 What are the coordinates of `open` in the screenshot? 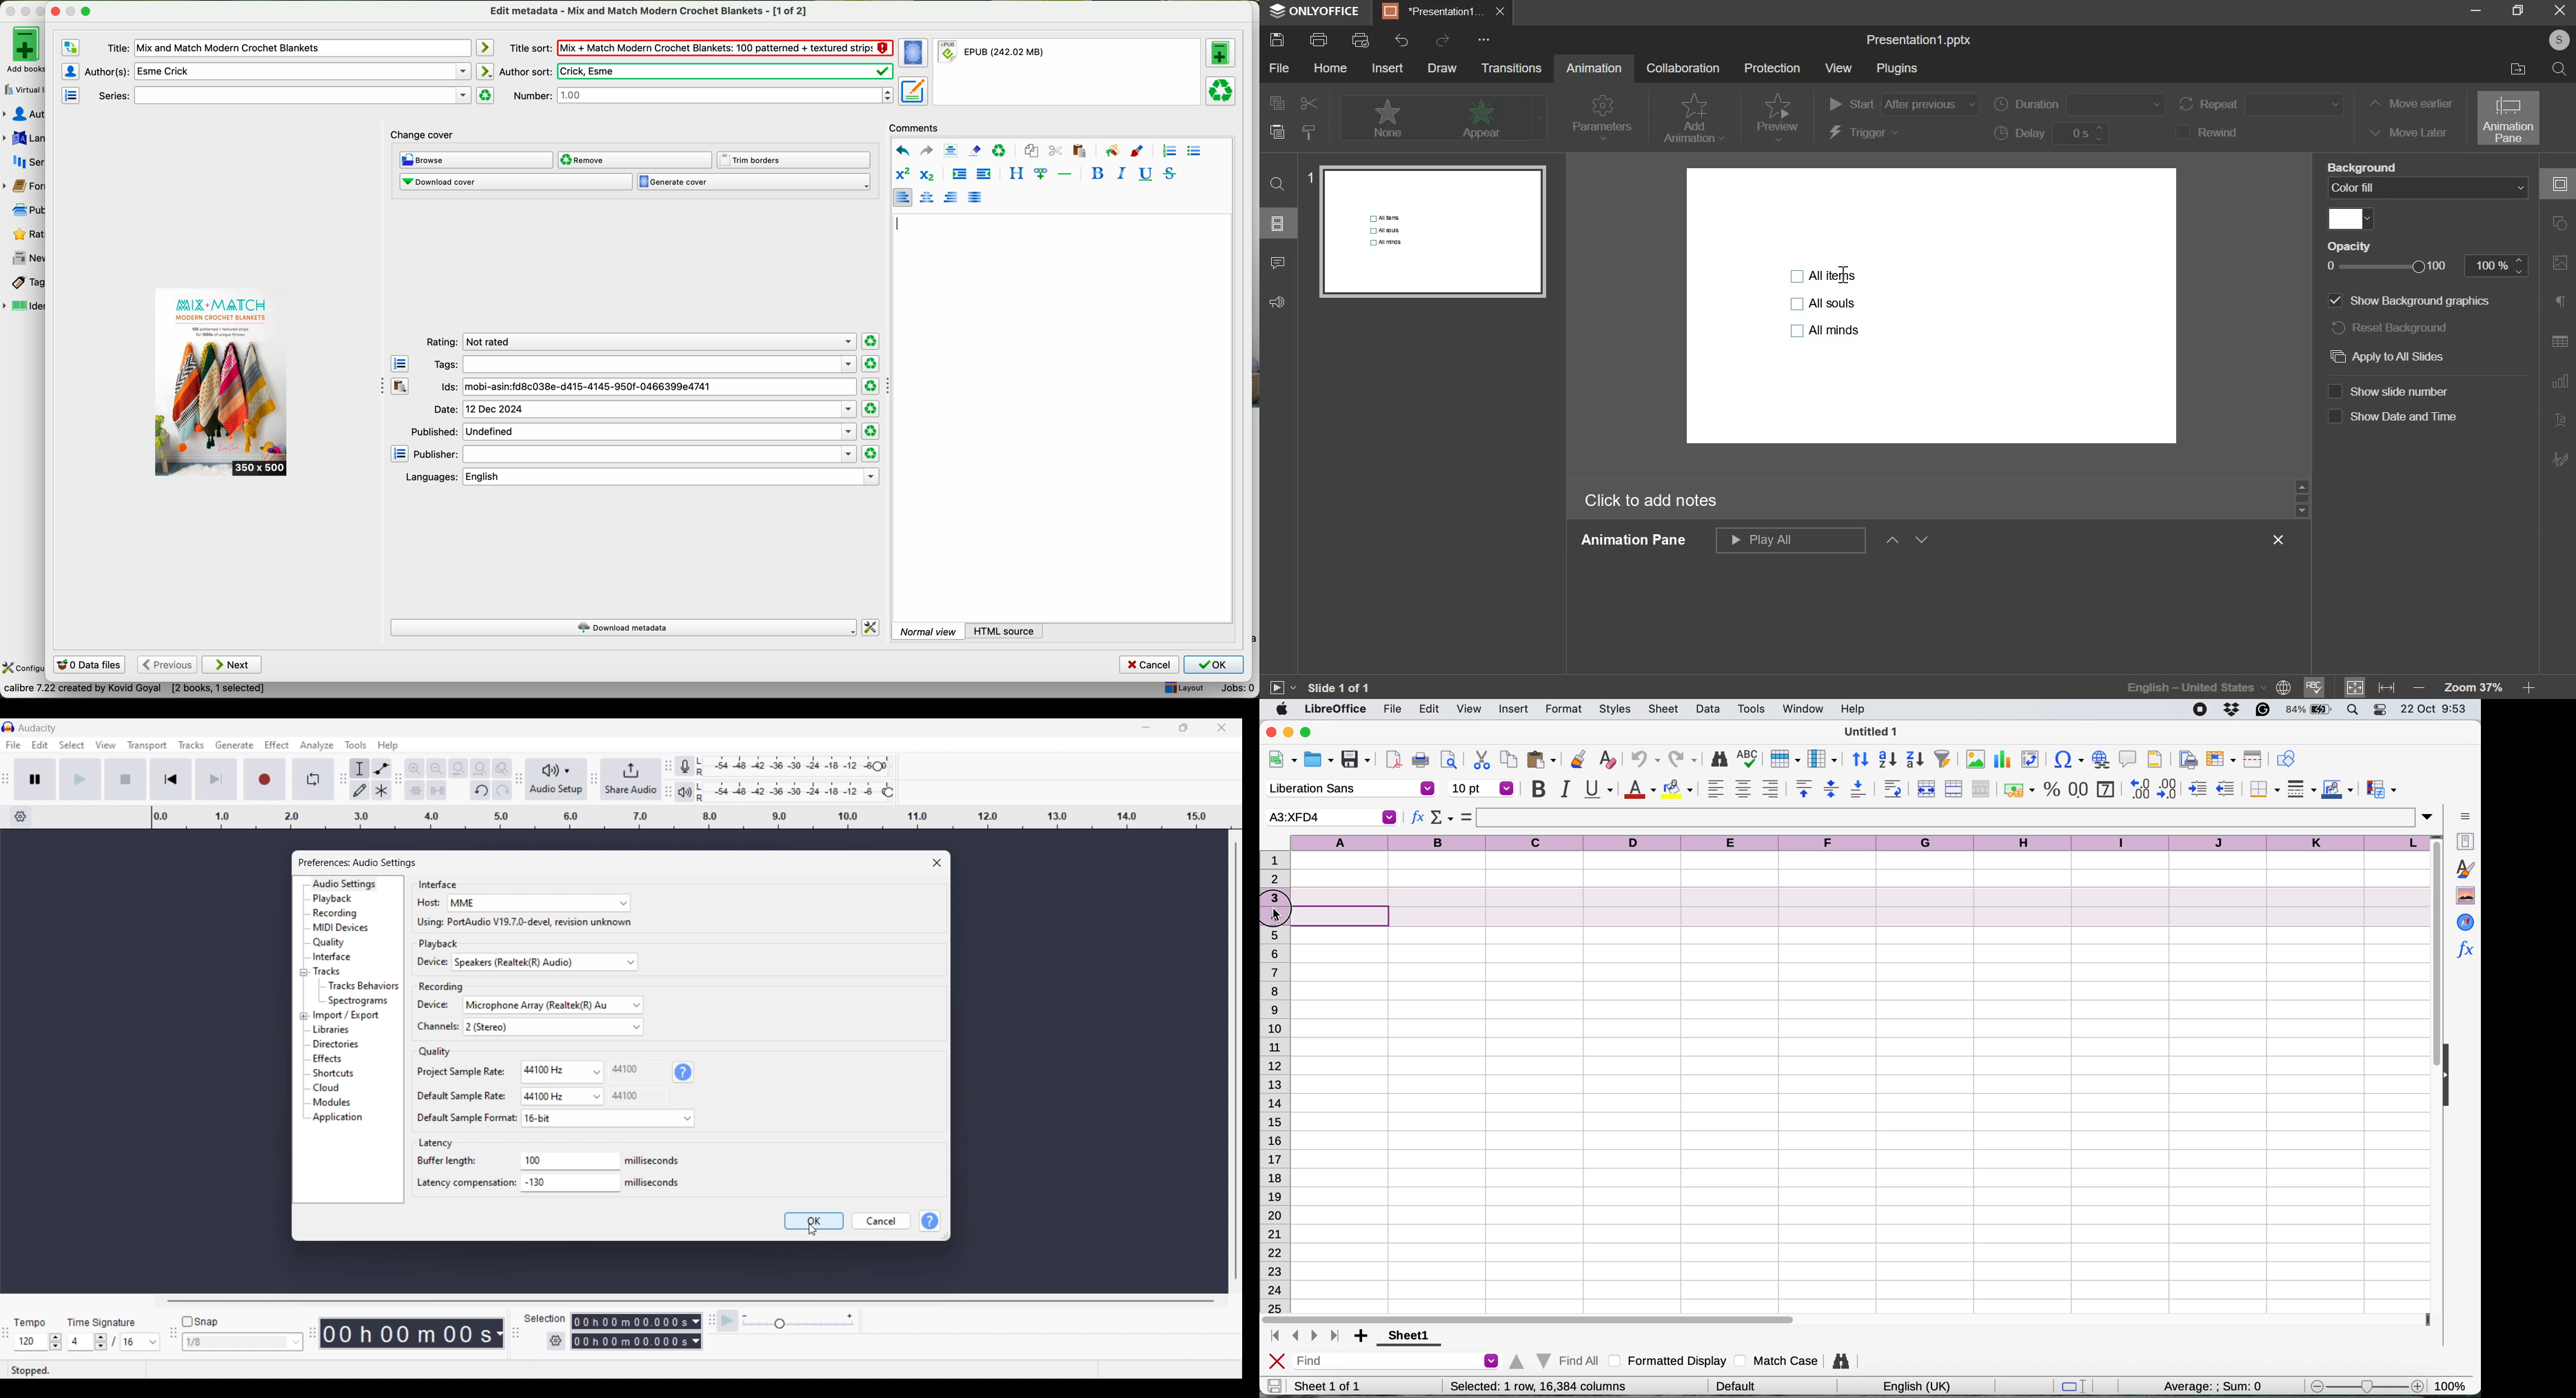 It's located at (1318, 761).